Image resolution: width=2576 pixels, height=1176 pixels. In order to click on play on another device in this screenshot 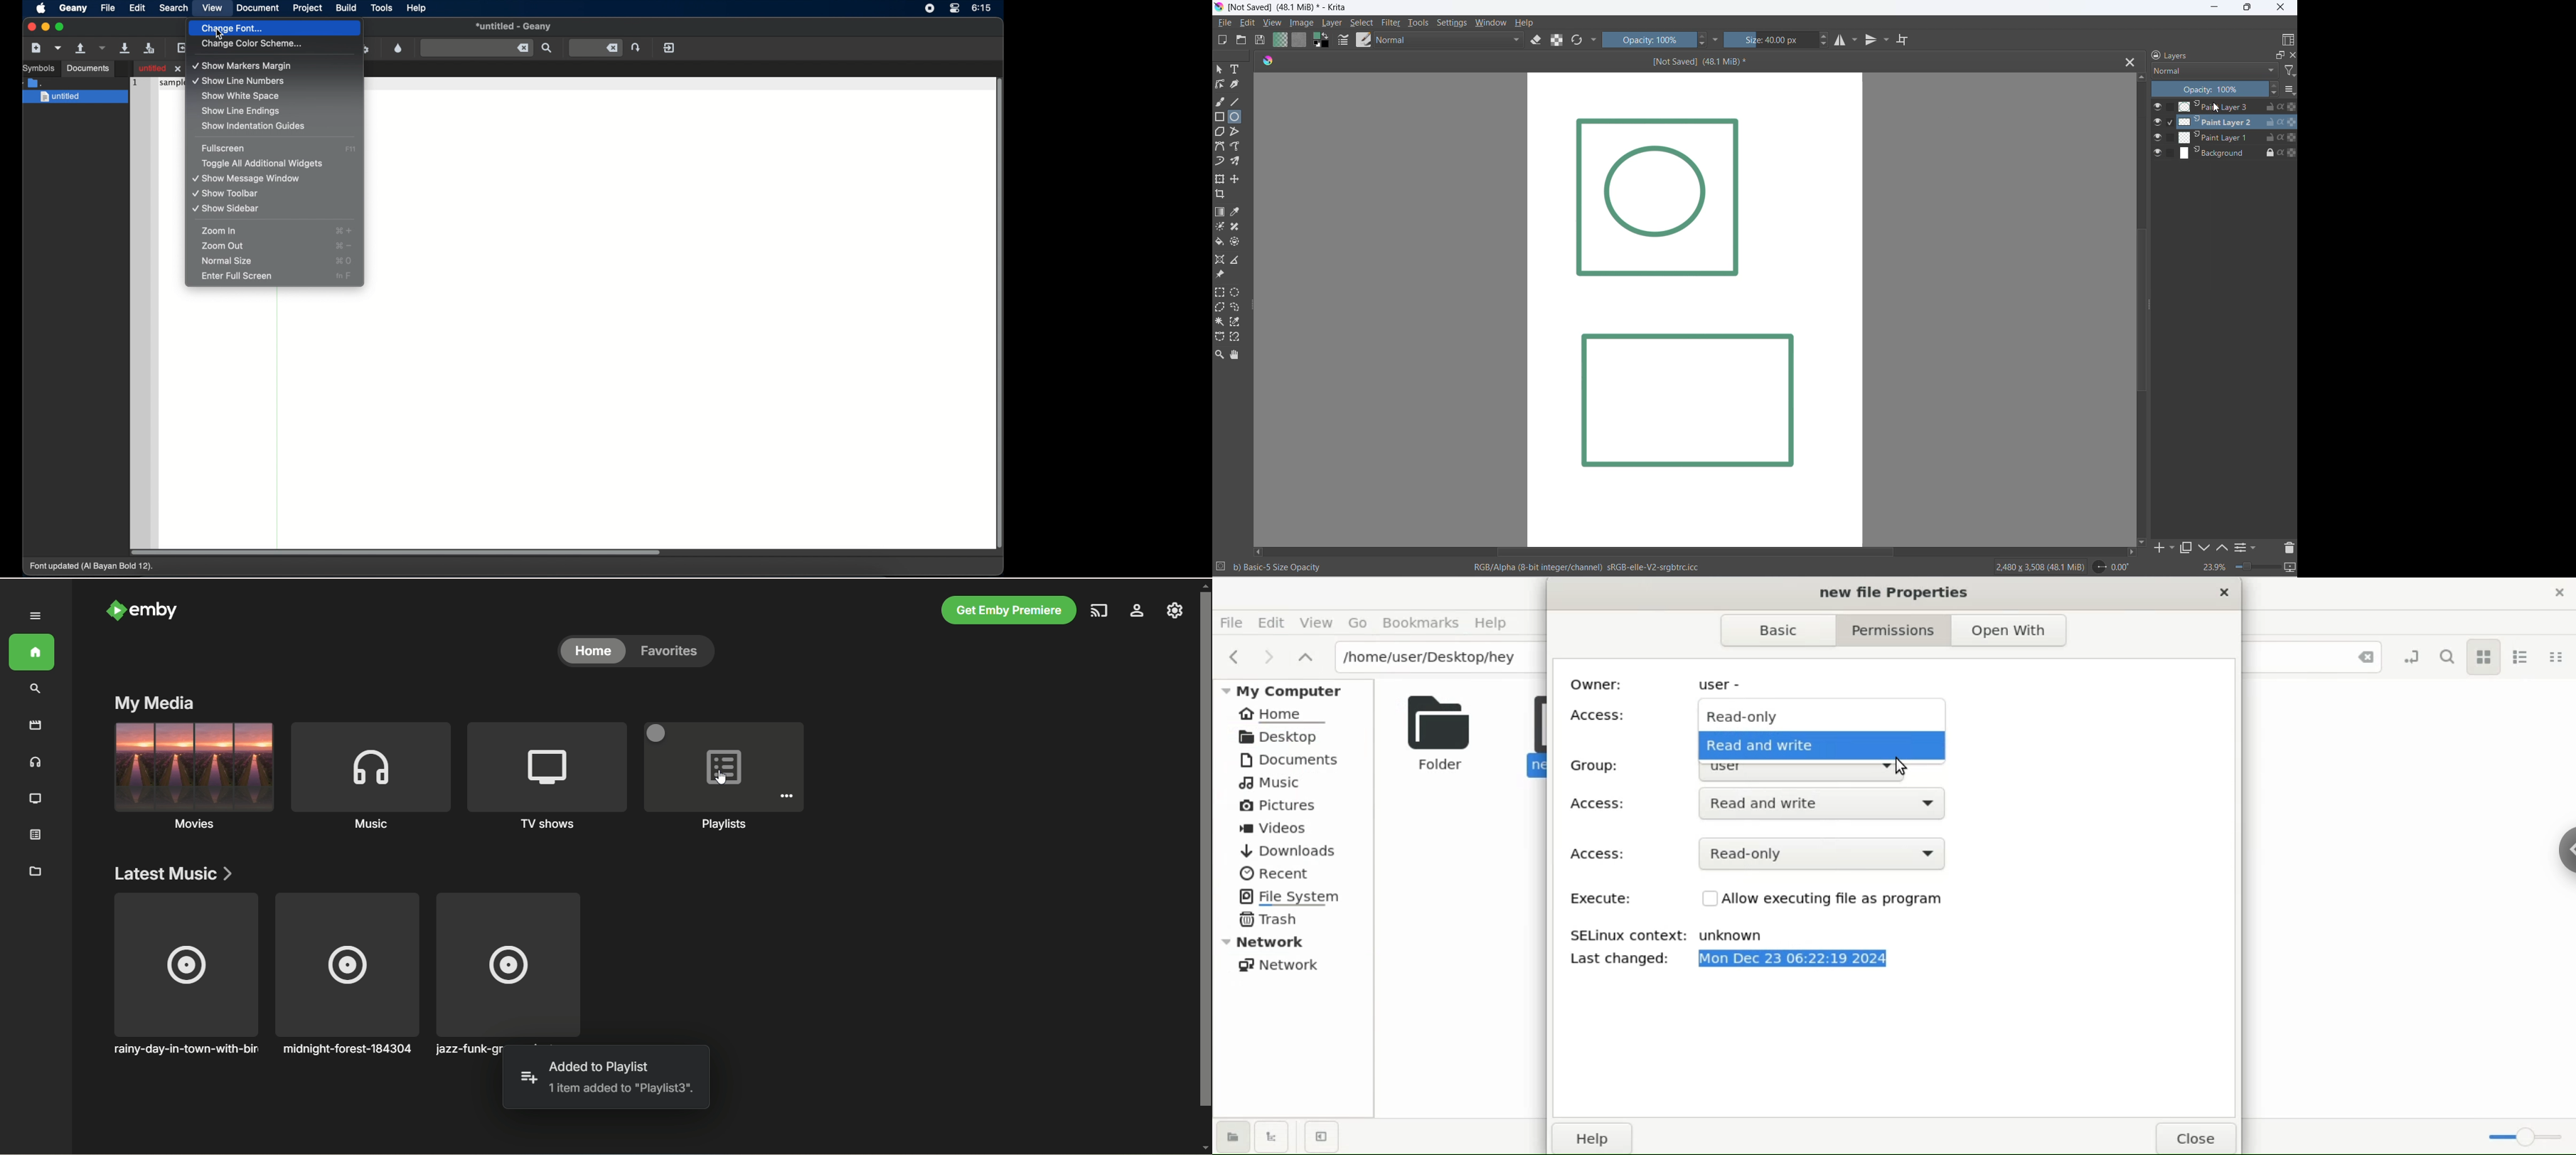, I will do `click(1098, 612)`.